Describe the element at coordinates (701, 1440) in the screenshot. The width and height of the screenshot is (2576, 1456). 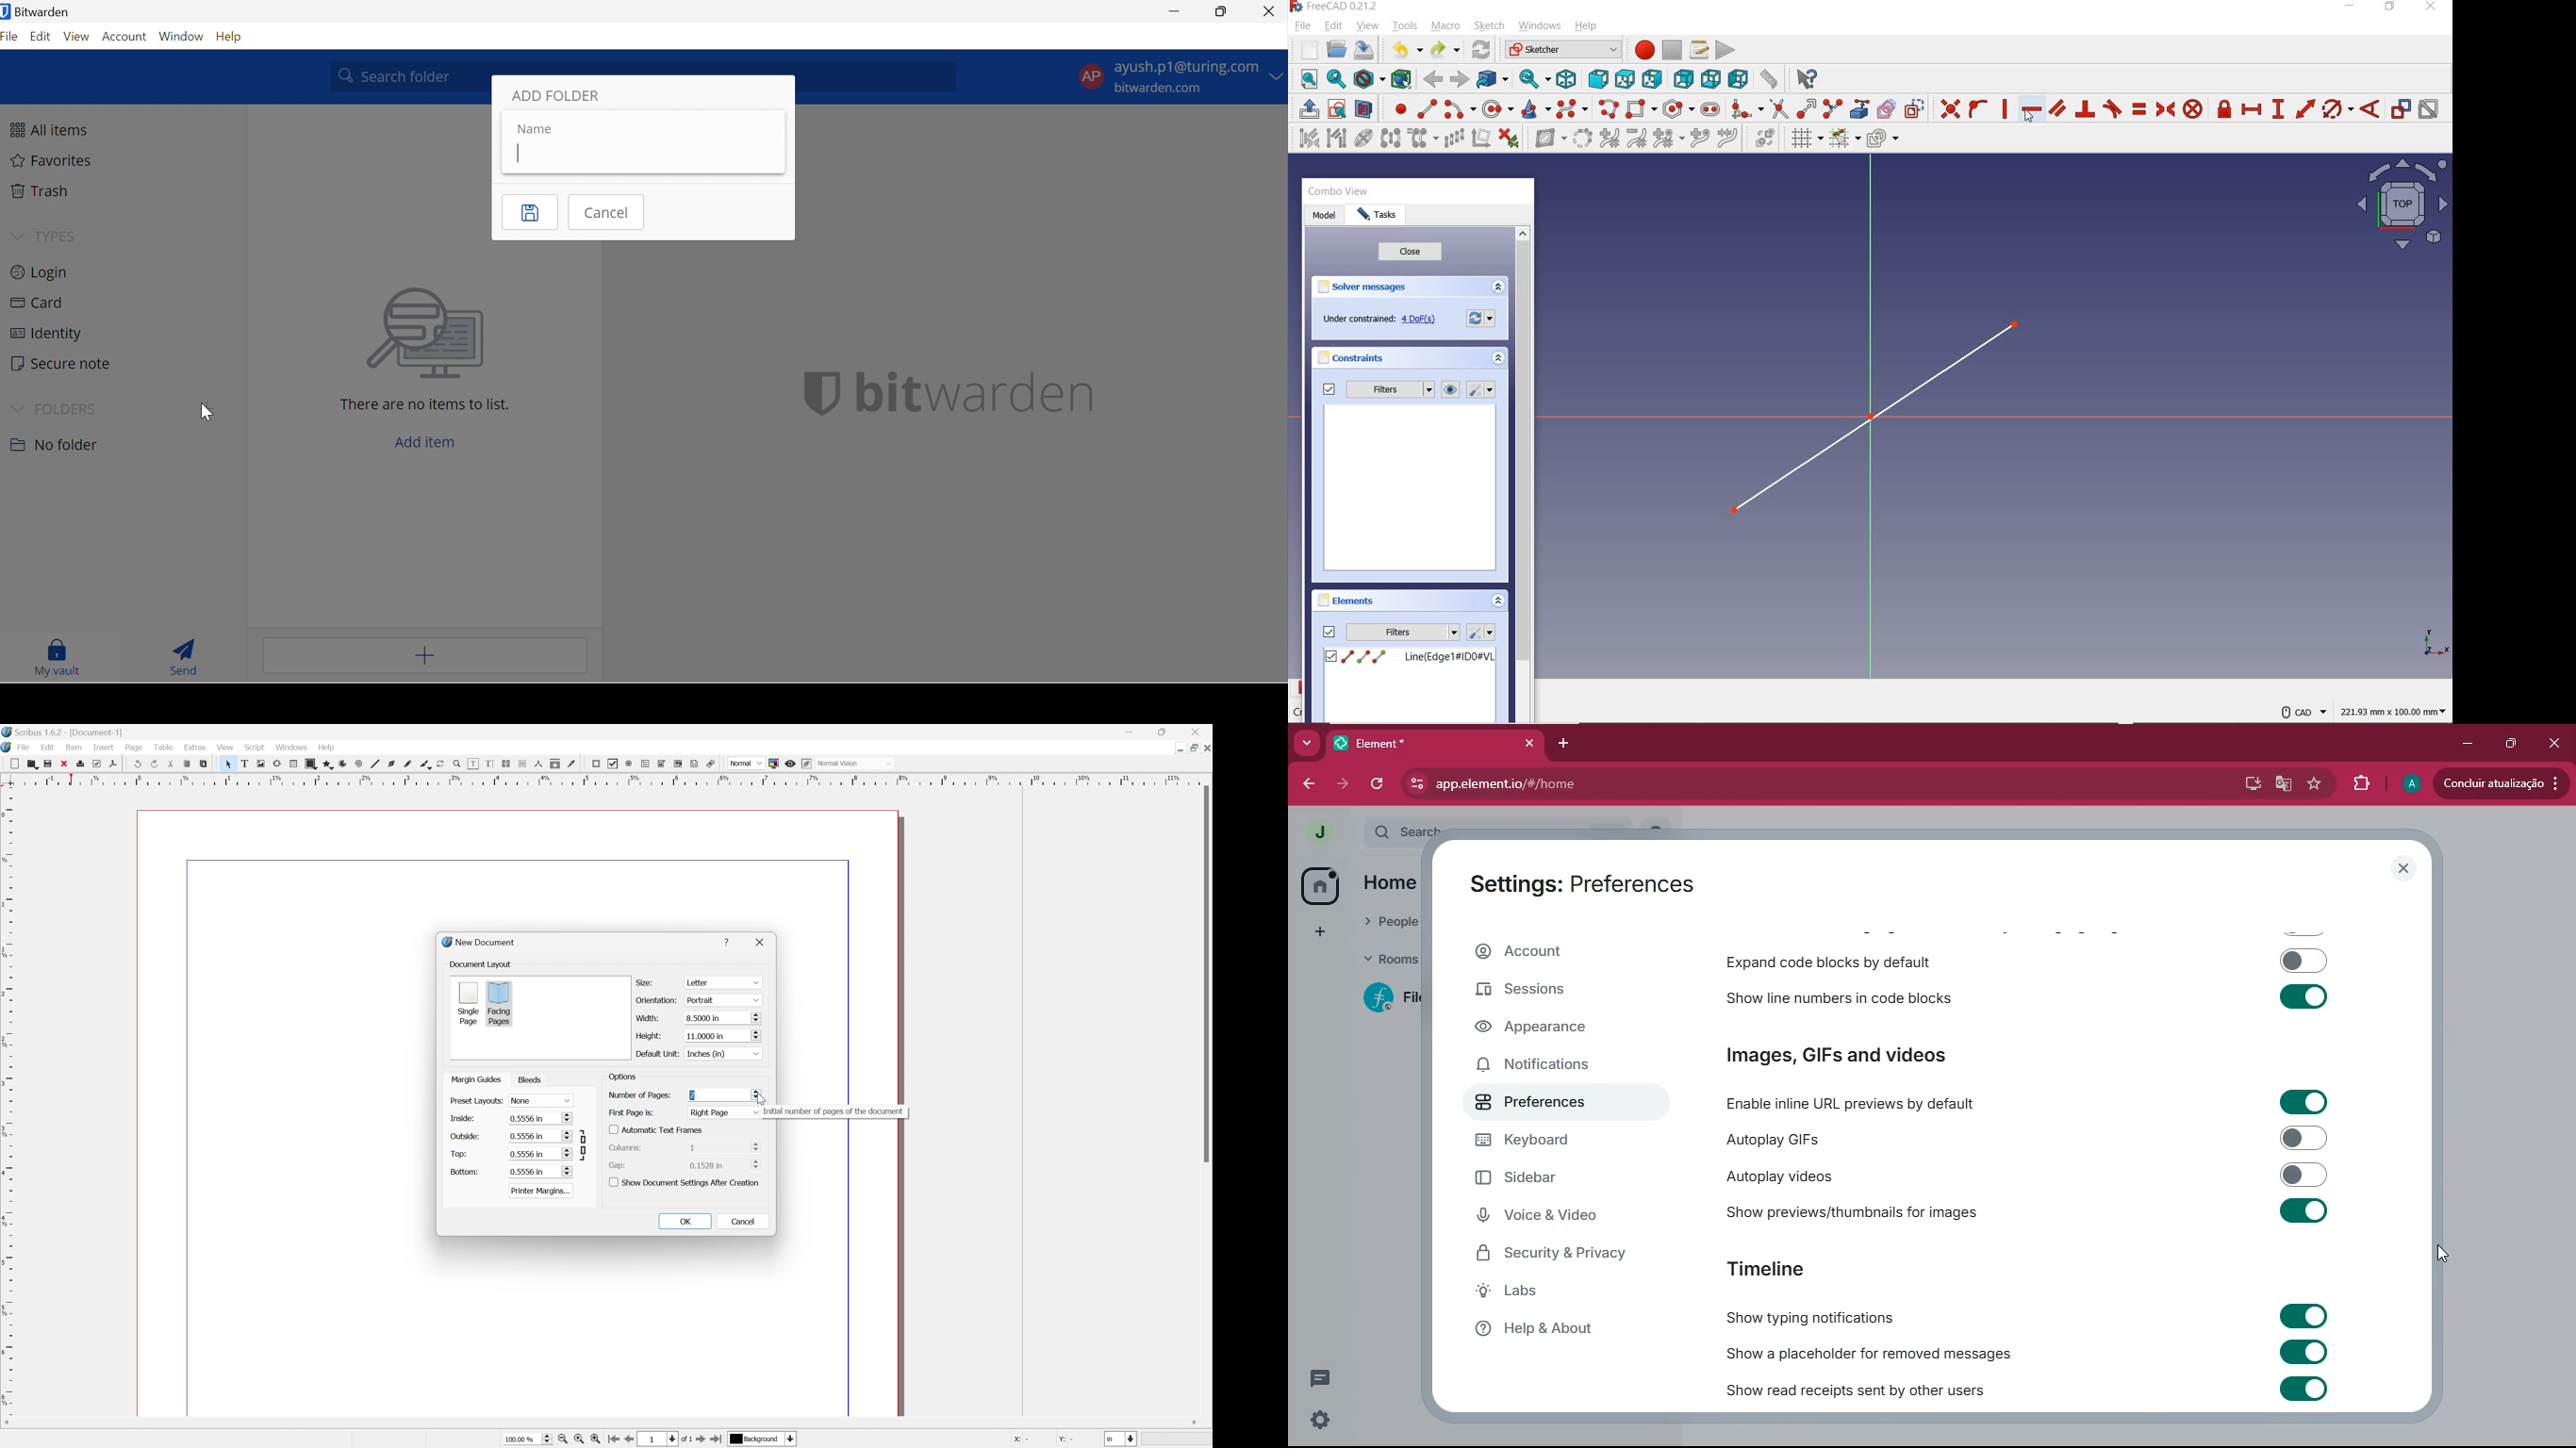
I see `go to next page` at that location.